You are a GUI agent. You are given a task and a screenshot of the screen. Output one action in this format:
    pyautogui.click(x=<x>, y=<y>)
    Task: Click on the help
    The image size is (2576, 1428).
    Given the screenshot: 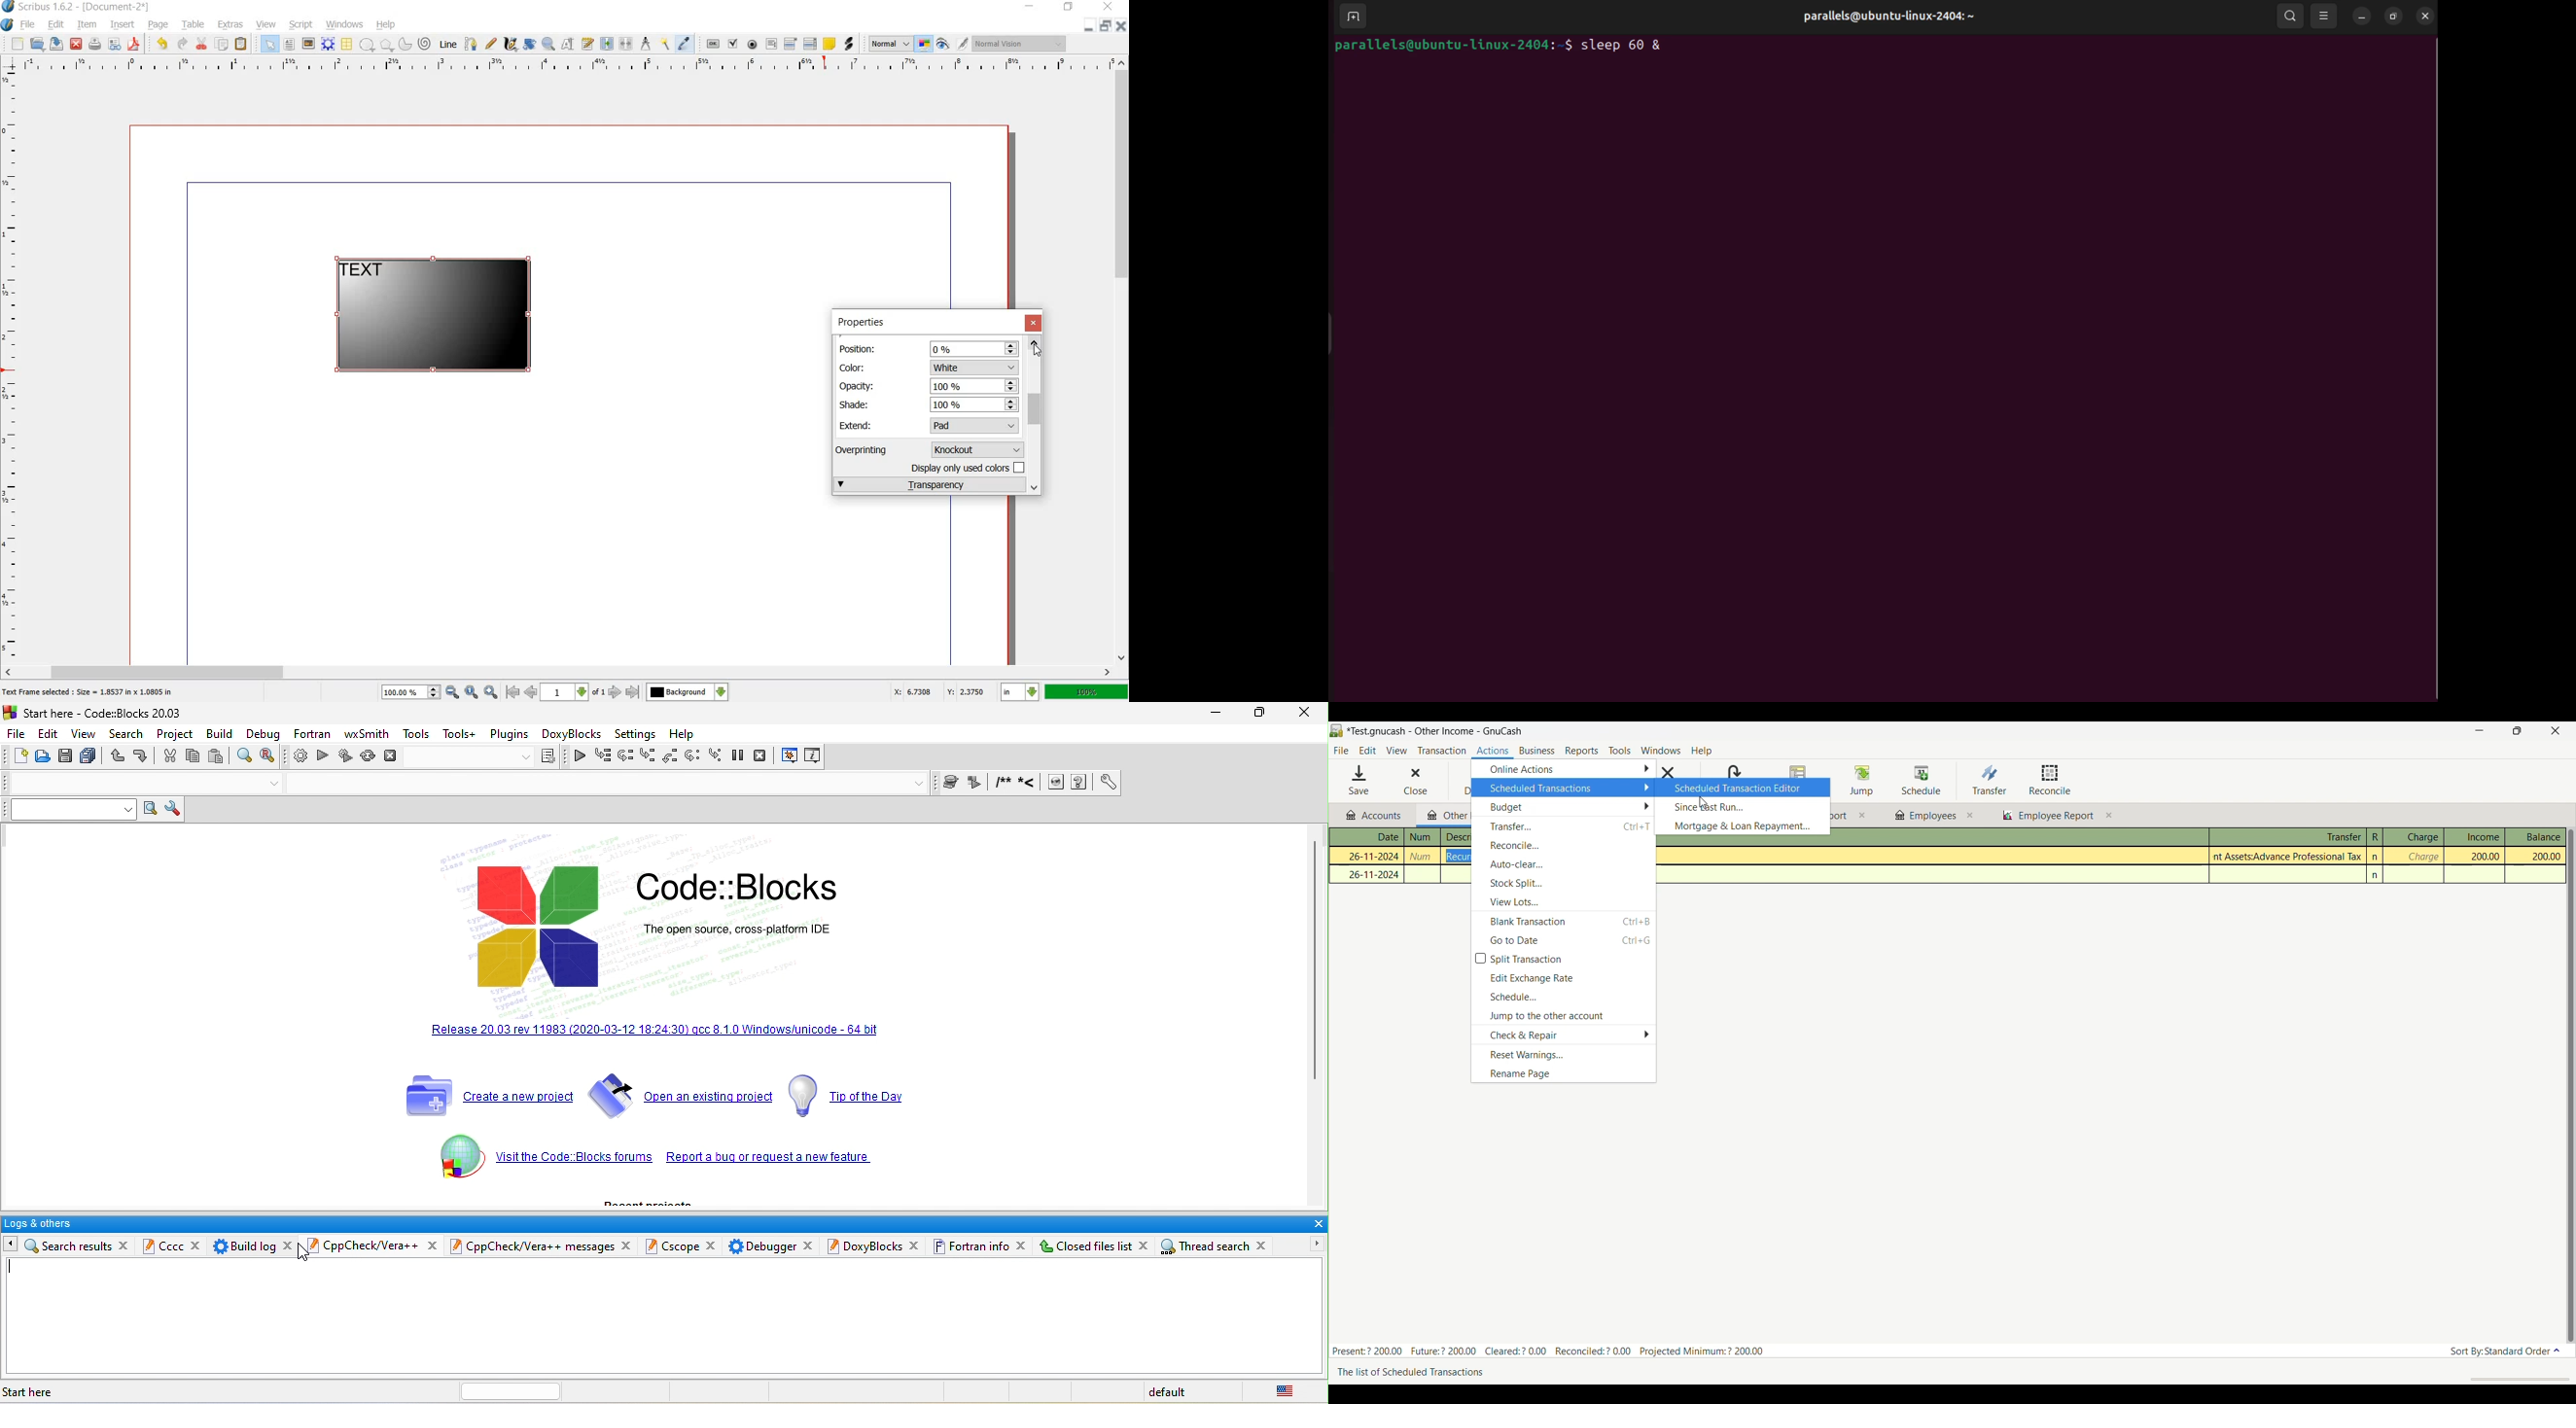 What is the action you would take?
    pyautogui.click(x=387, y=25)
    